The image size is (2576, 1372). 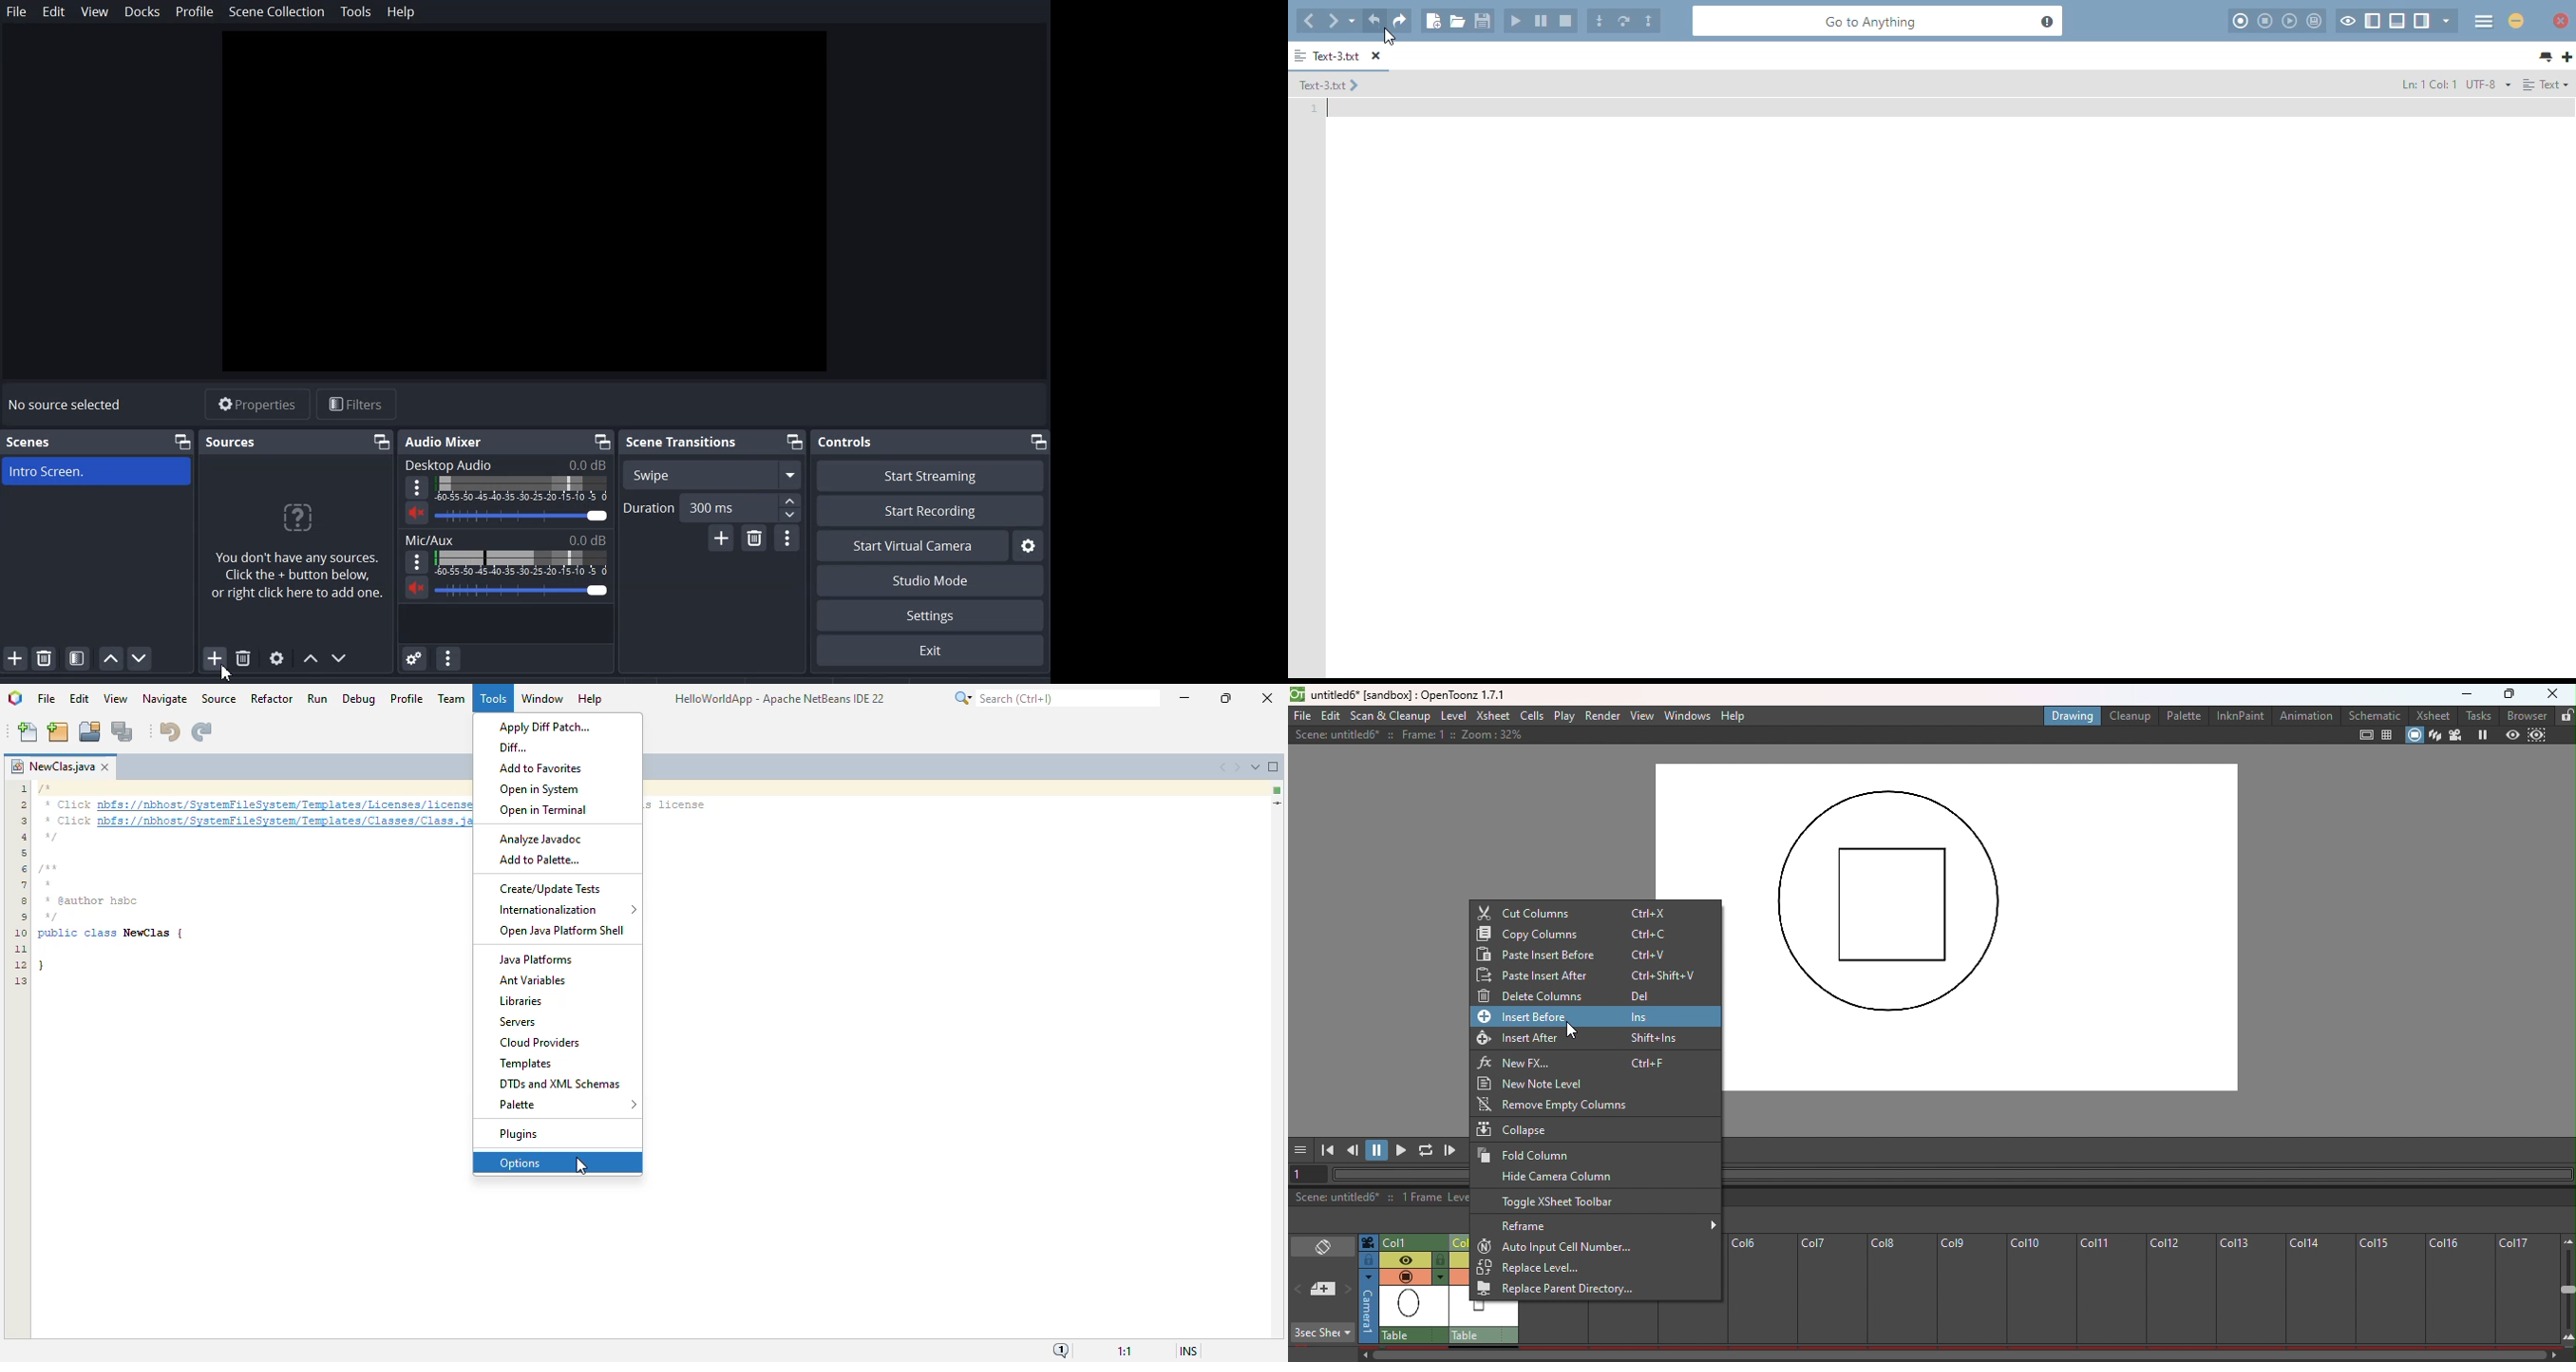 I want to click on Transition Properties, so click(x=789, y=538).